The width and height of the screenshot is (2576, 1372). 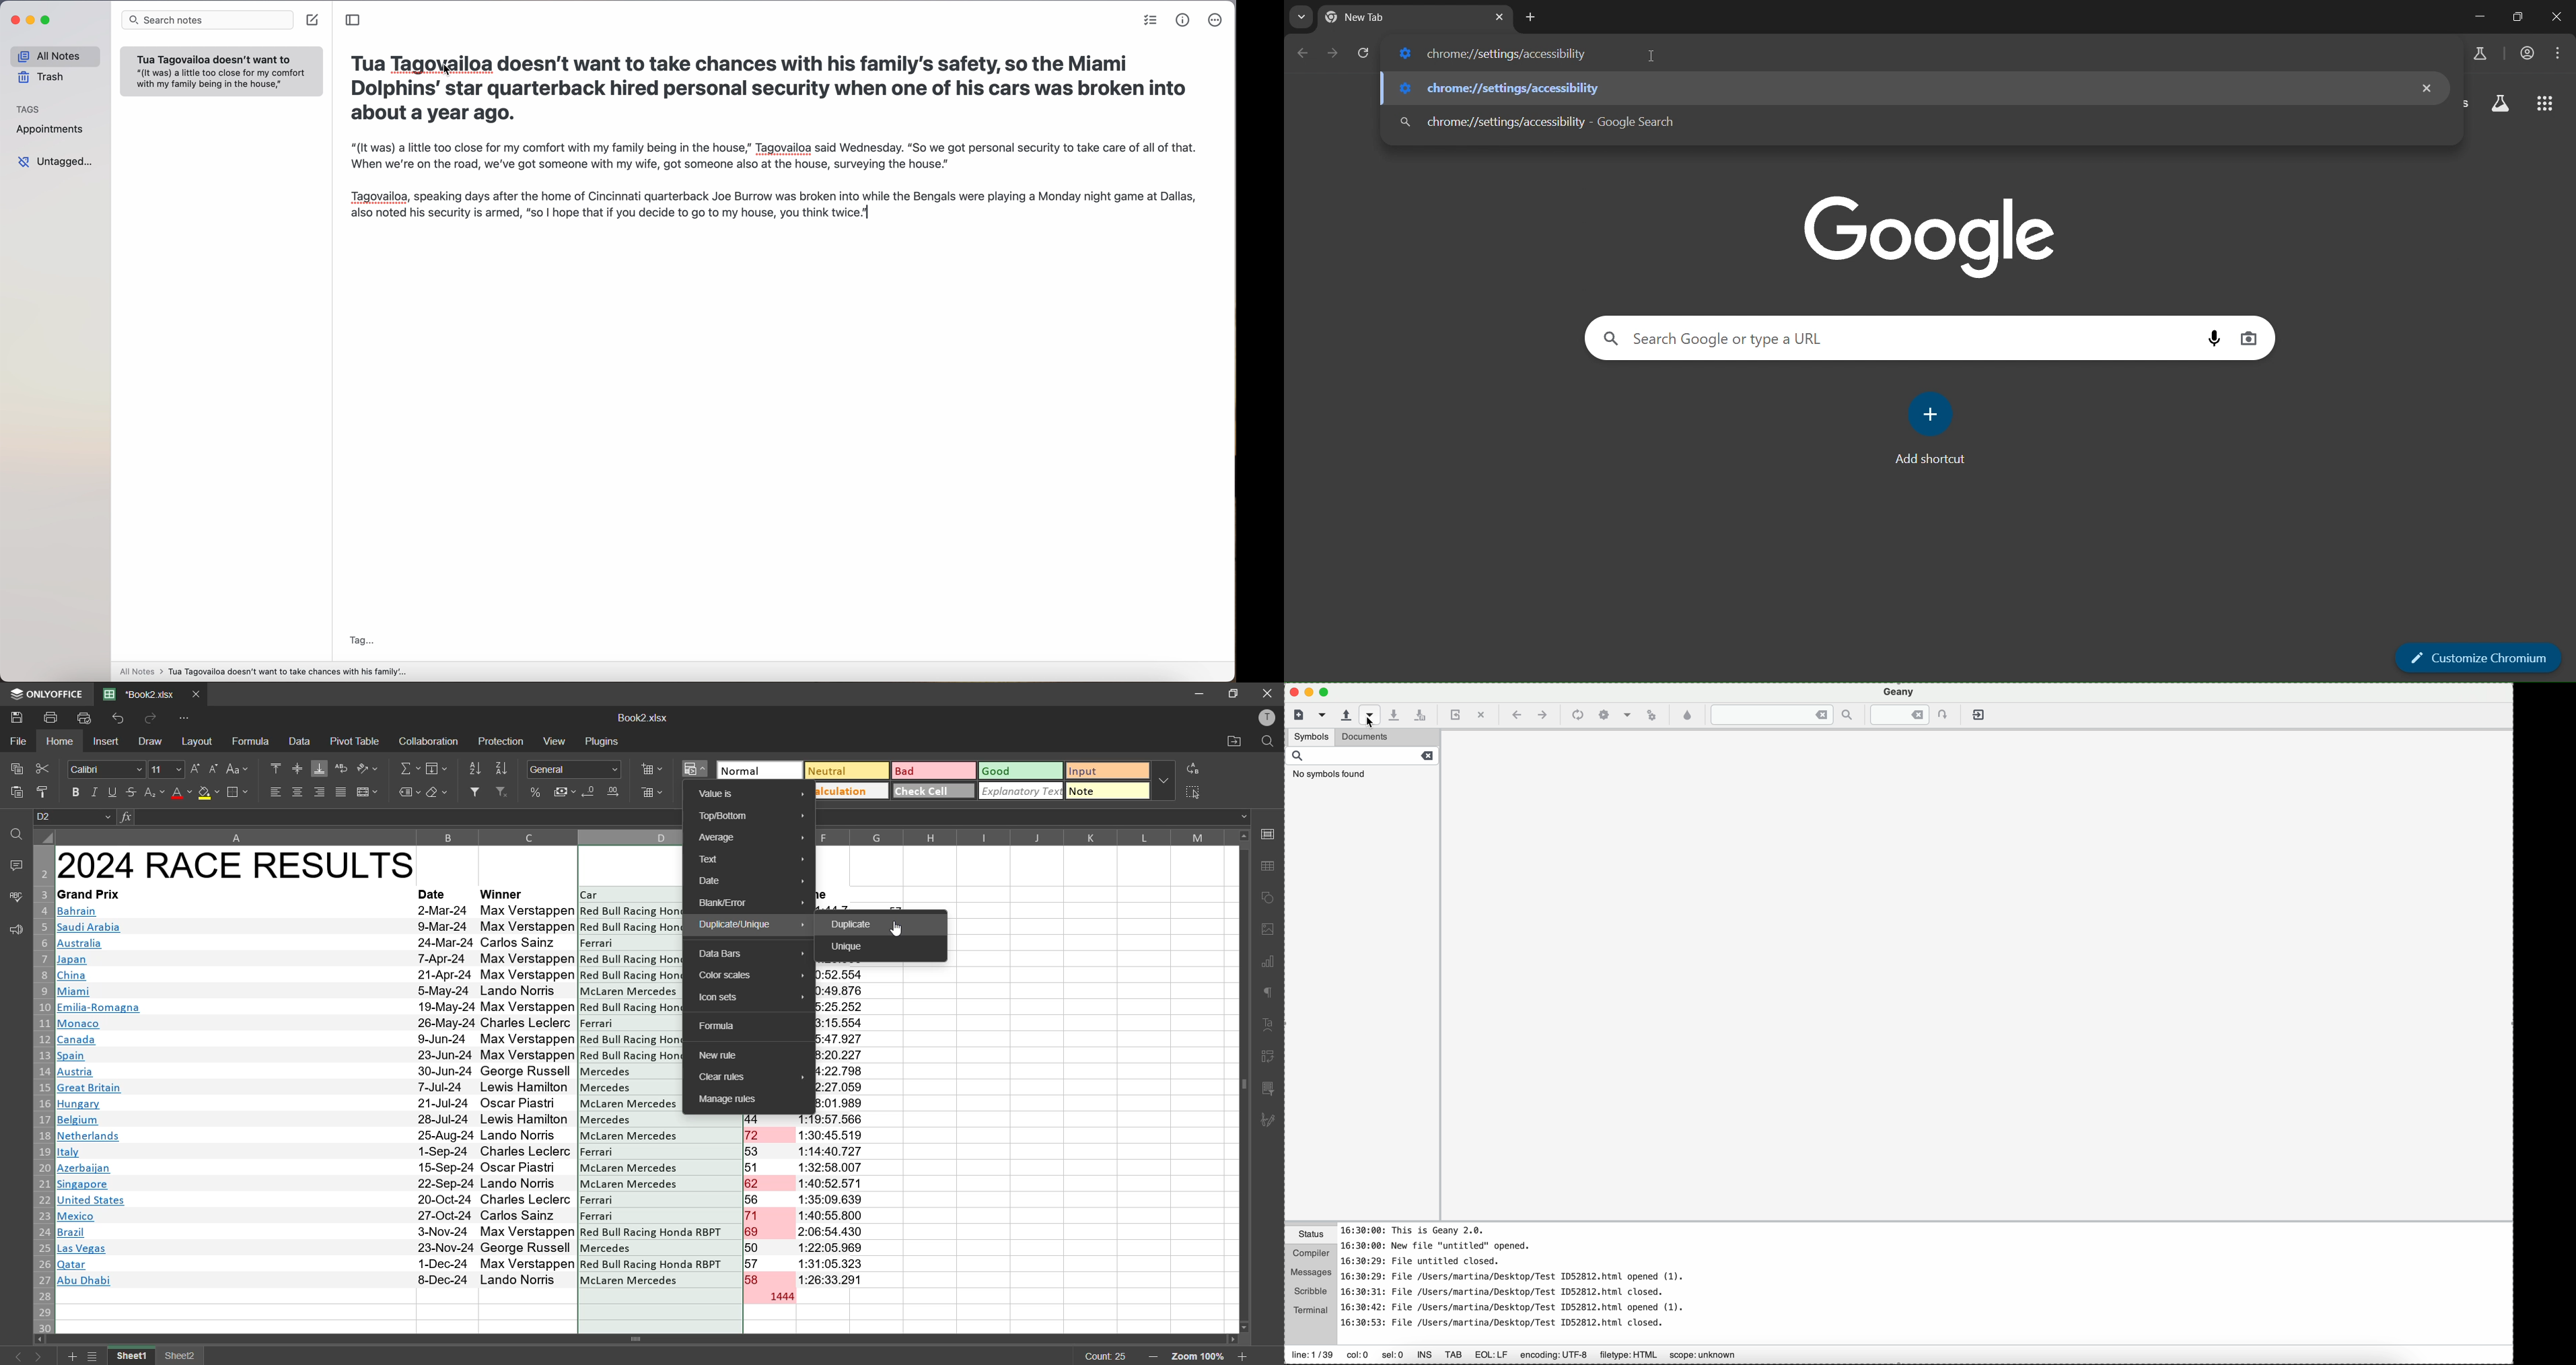 I want to click on table, so click(x=1271, y=867).